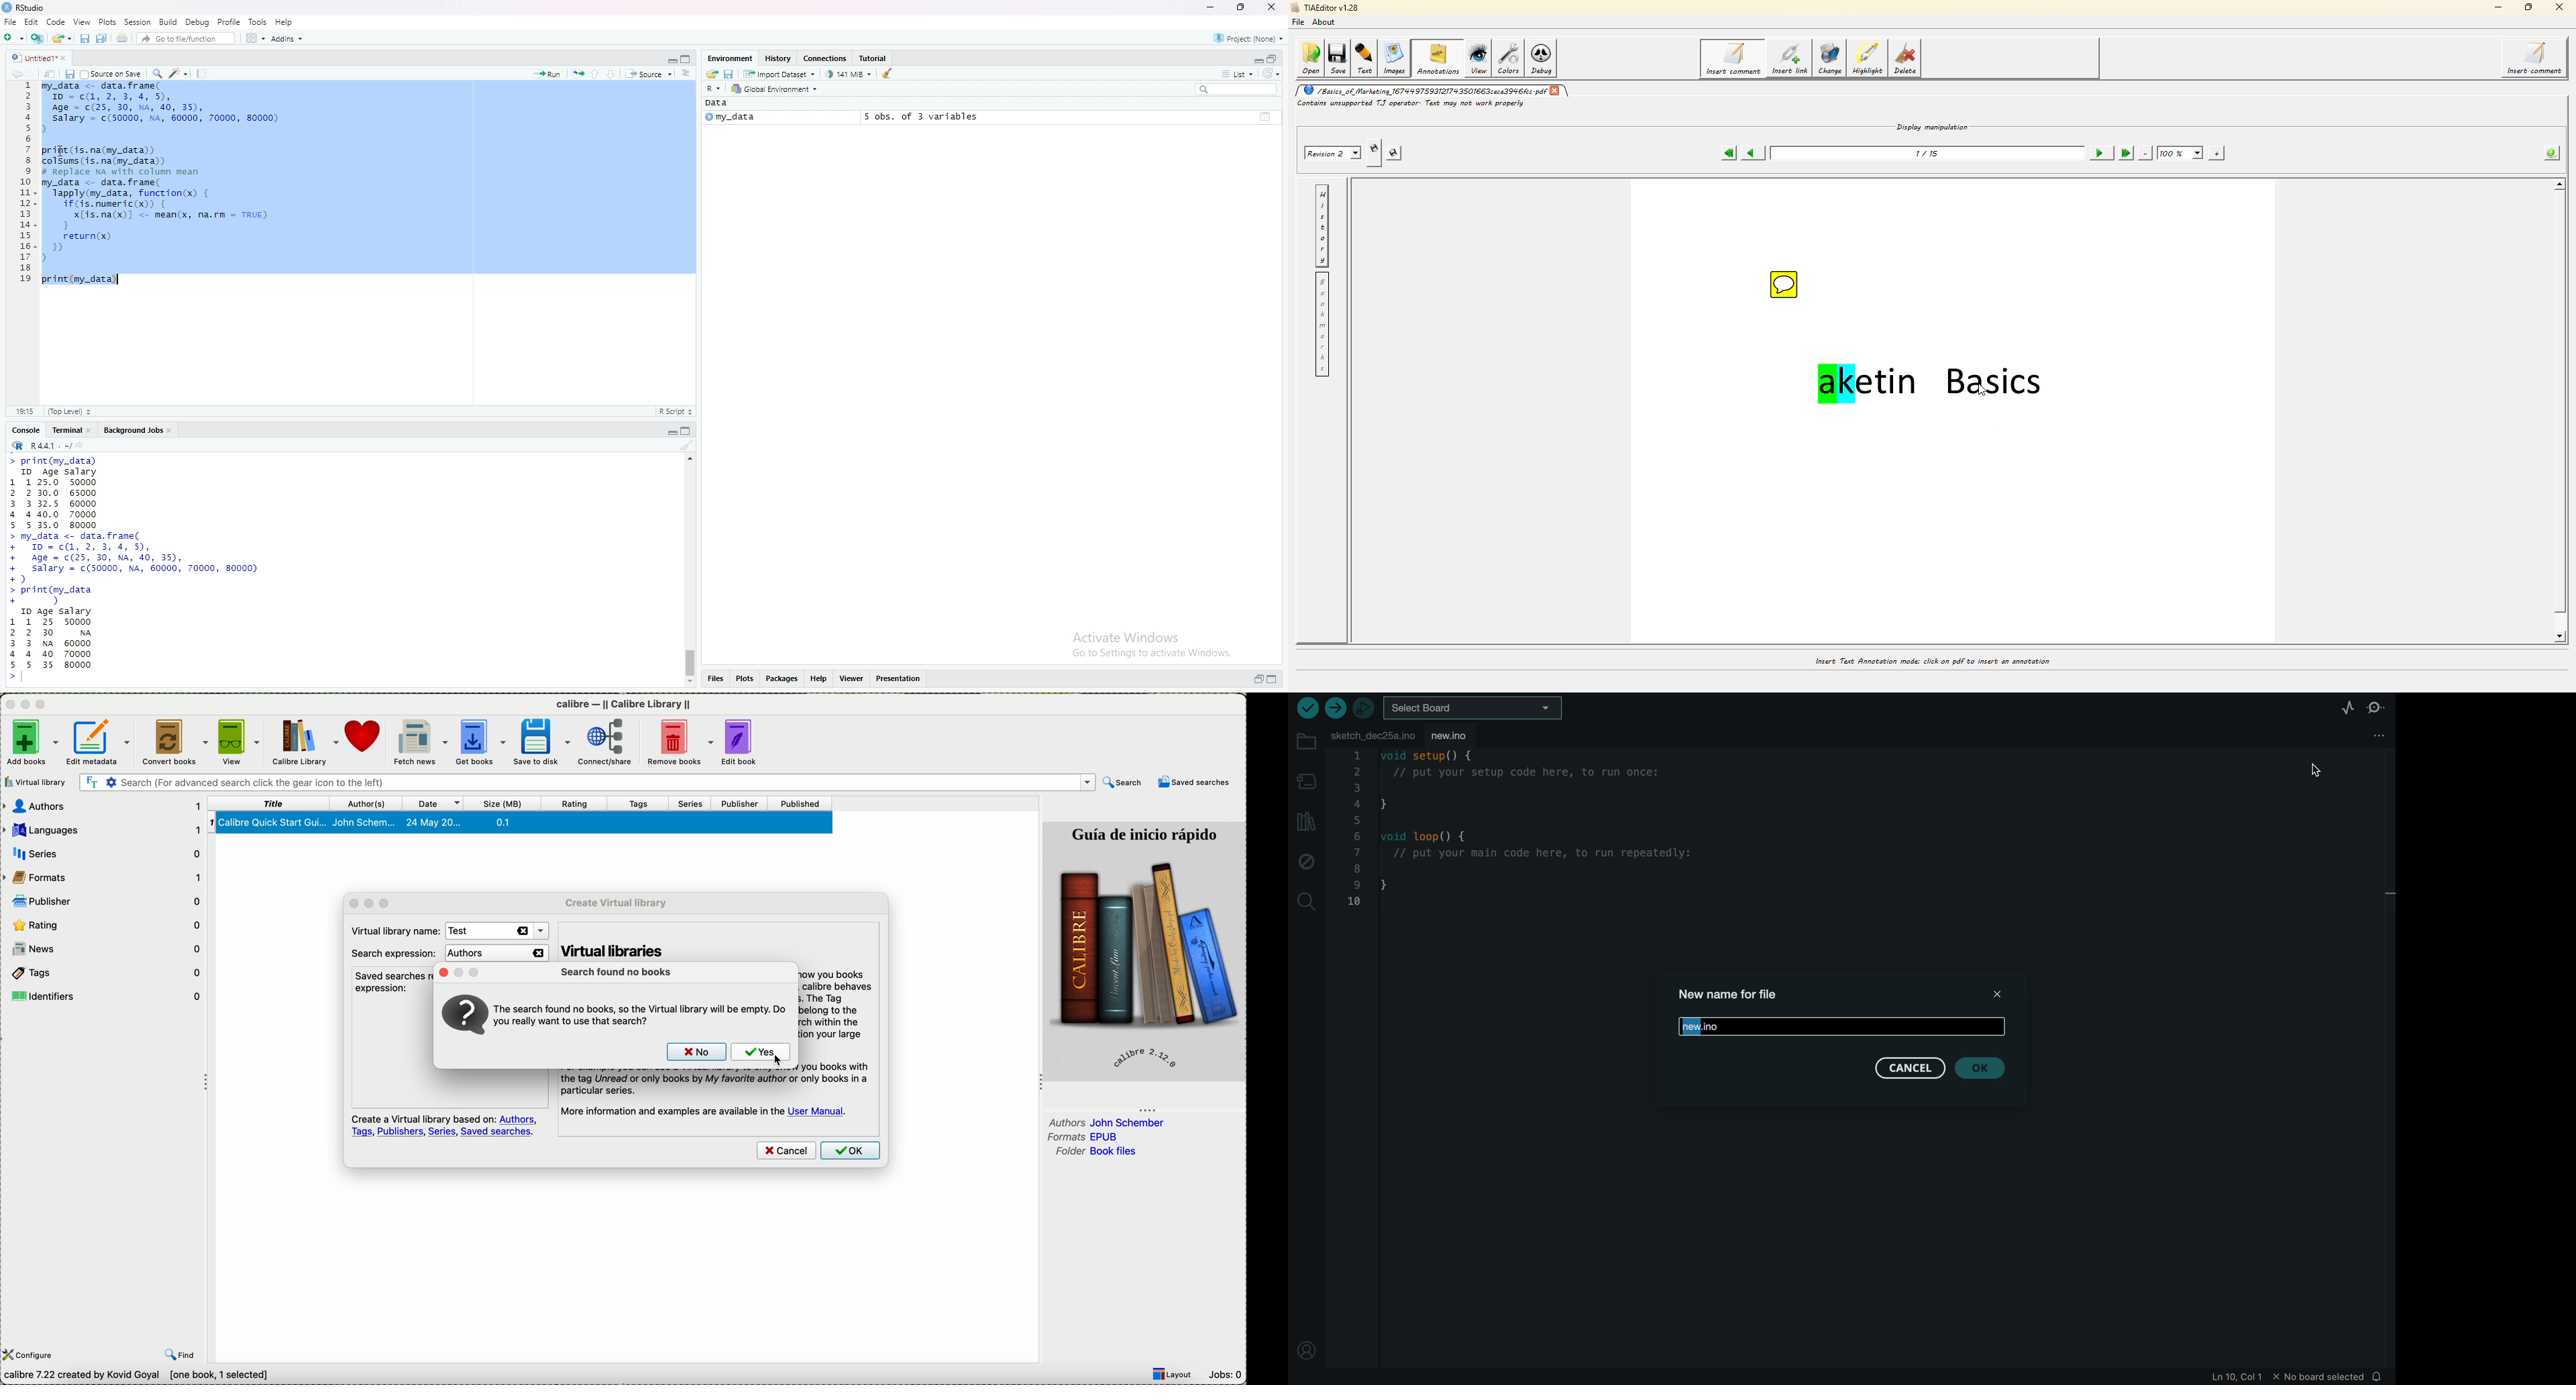  What do you see at coordinates (137, 1376) in the screenshot?
I see `Callibre 7.22 created by Kavid Goyal [one book,1 selected]` at bounding box center [137, 1376].